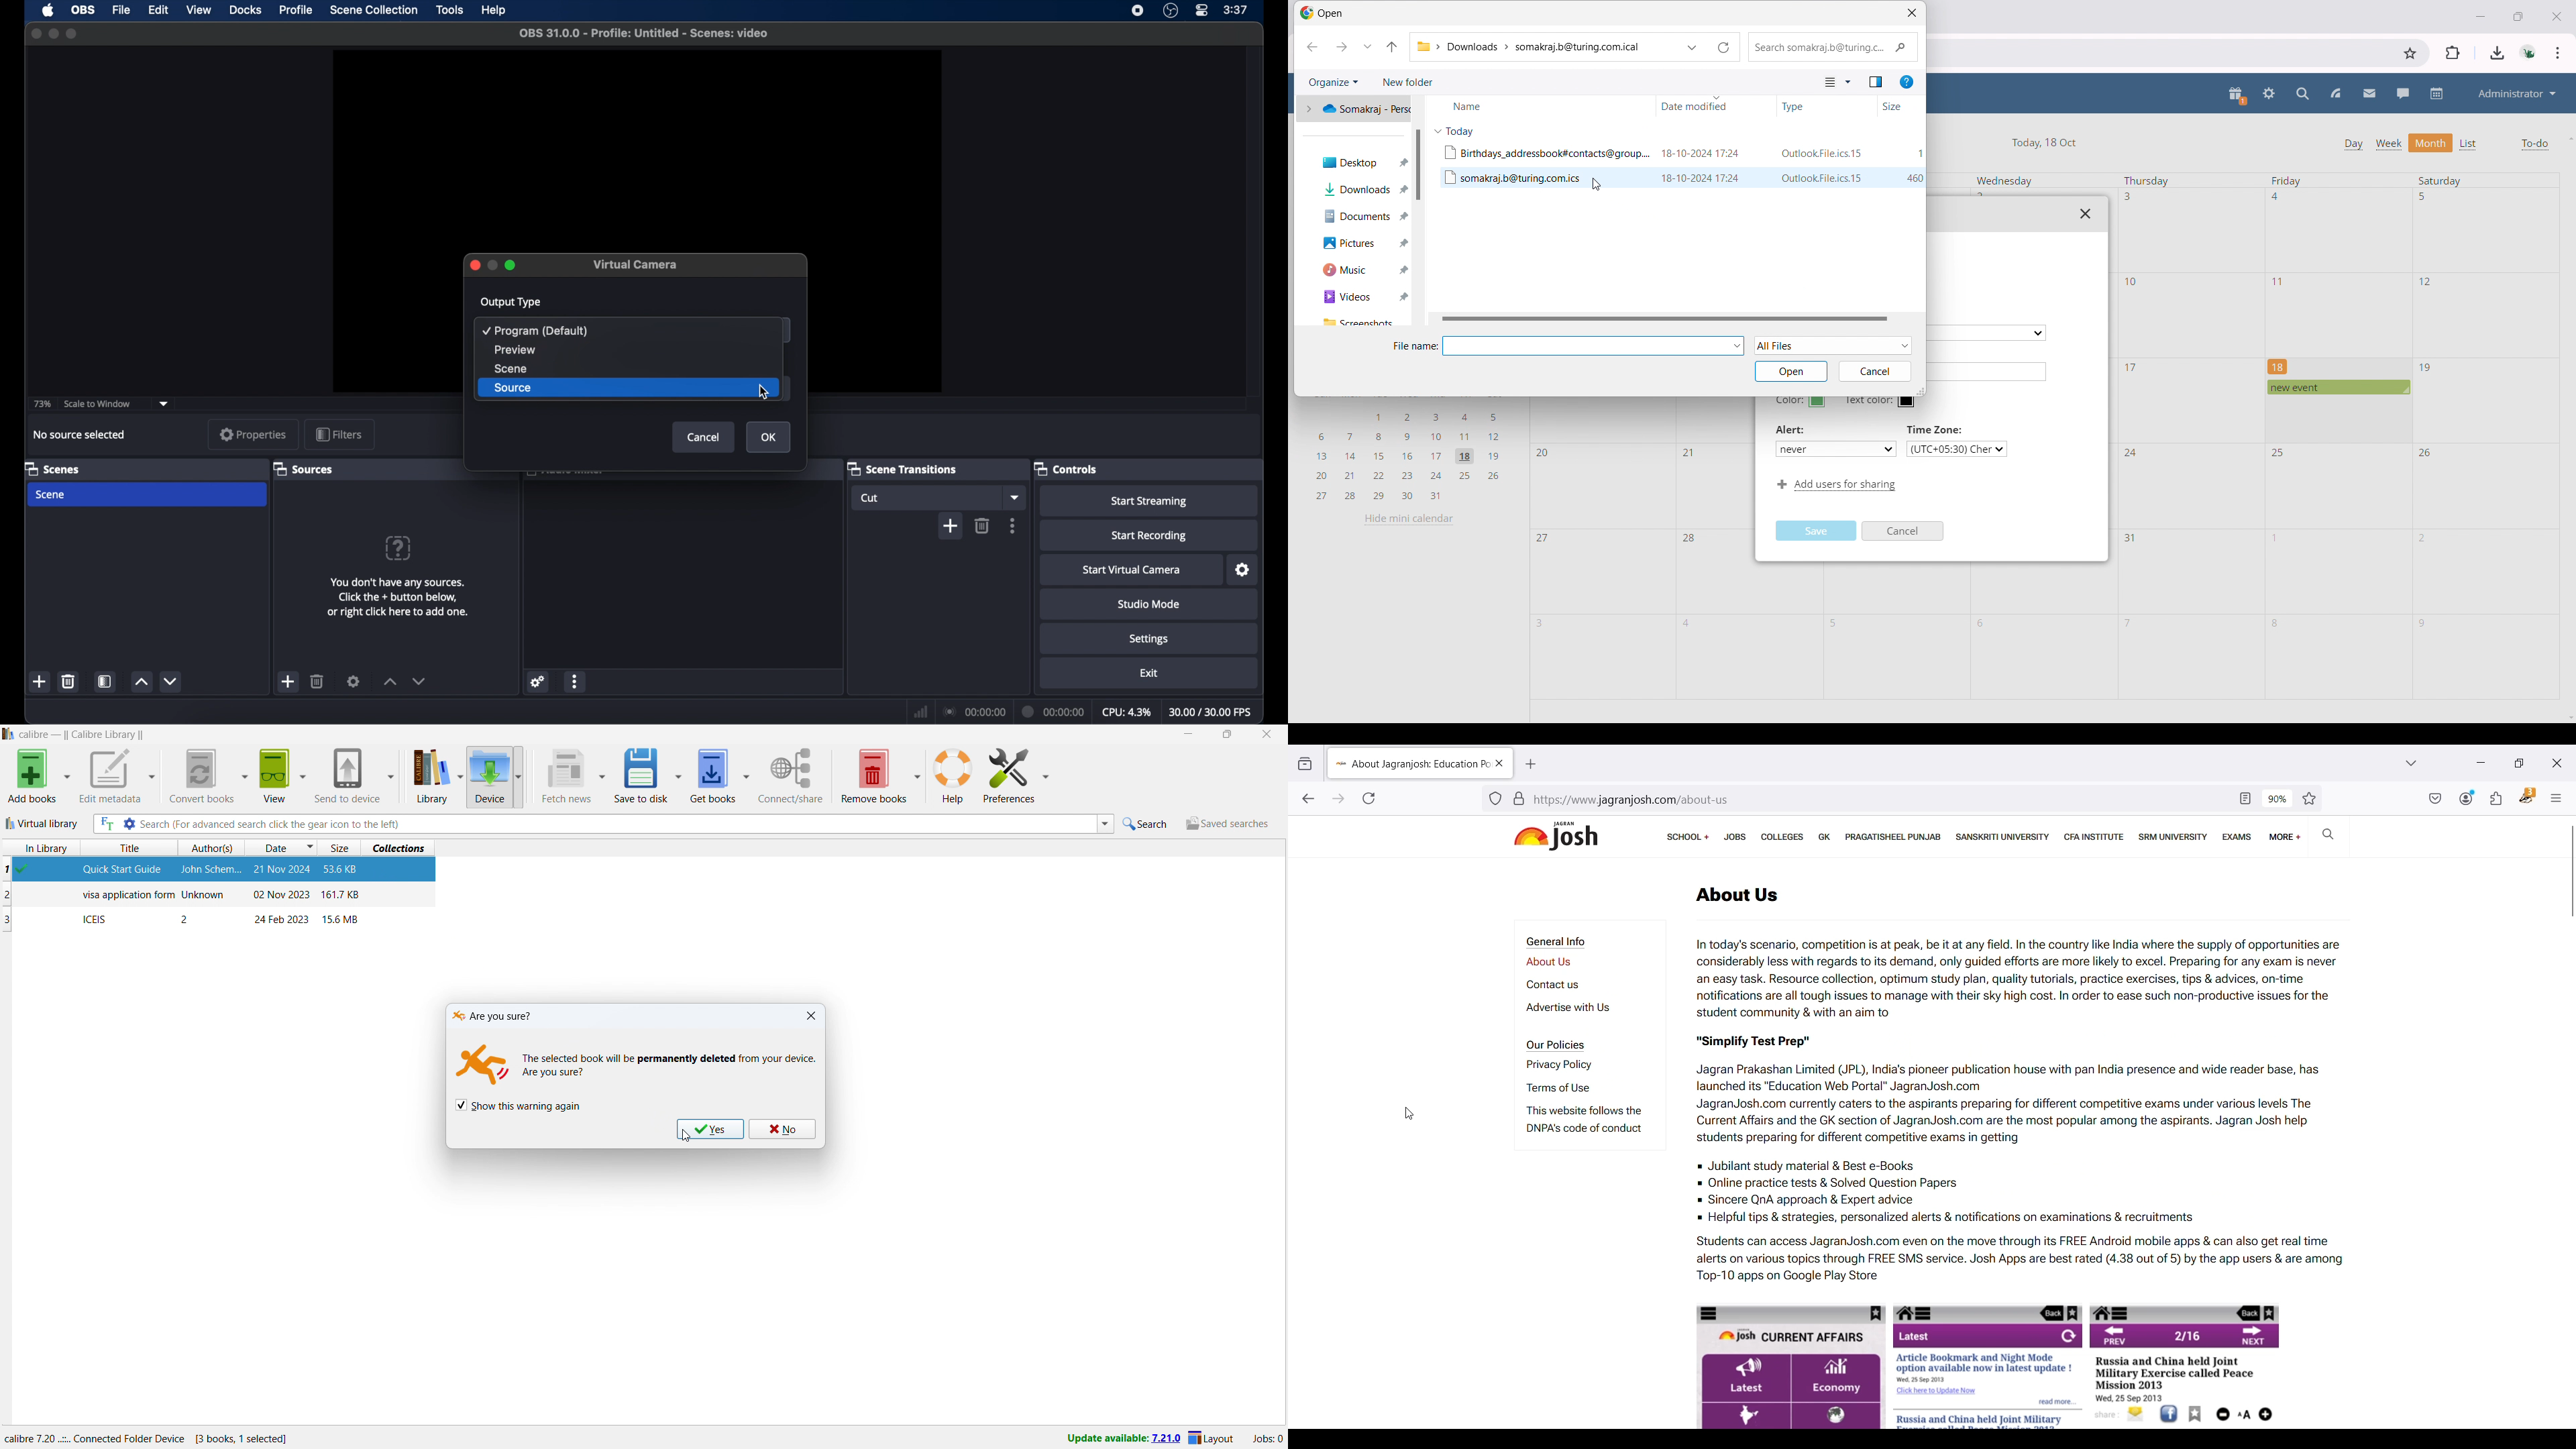 The image size is (2576, 1456). What do you see at coordinates (1132, 570) in the screenshot?
I see `start virtual camera` at bounding box center [1132, 570].